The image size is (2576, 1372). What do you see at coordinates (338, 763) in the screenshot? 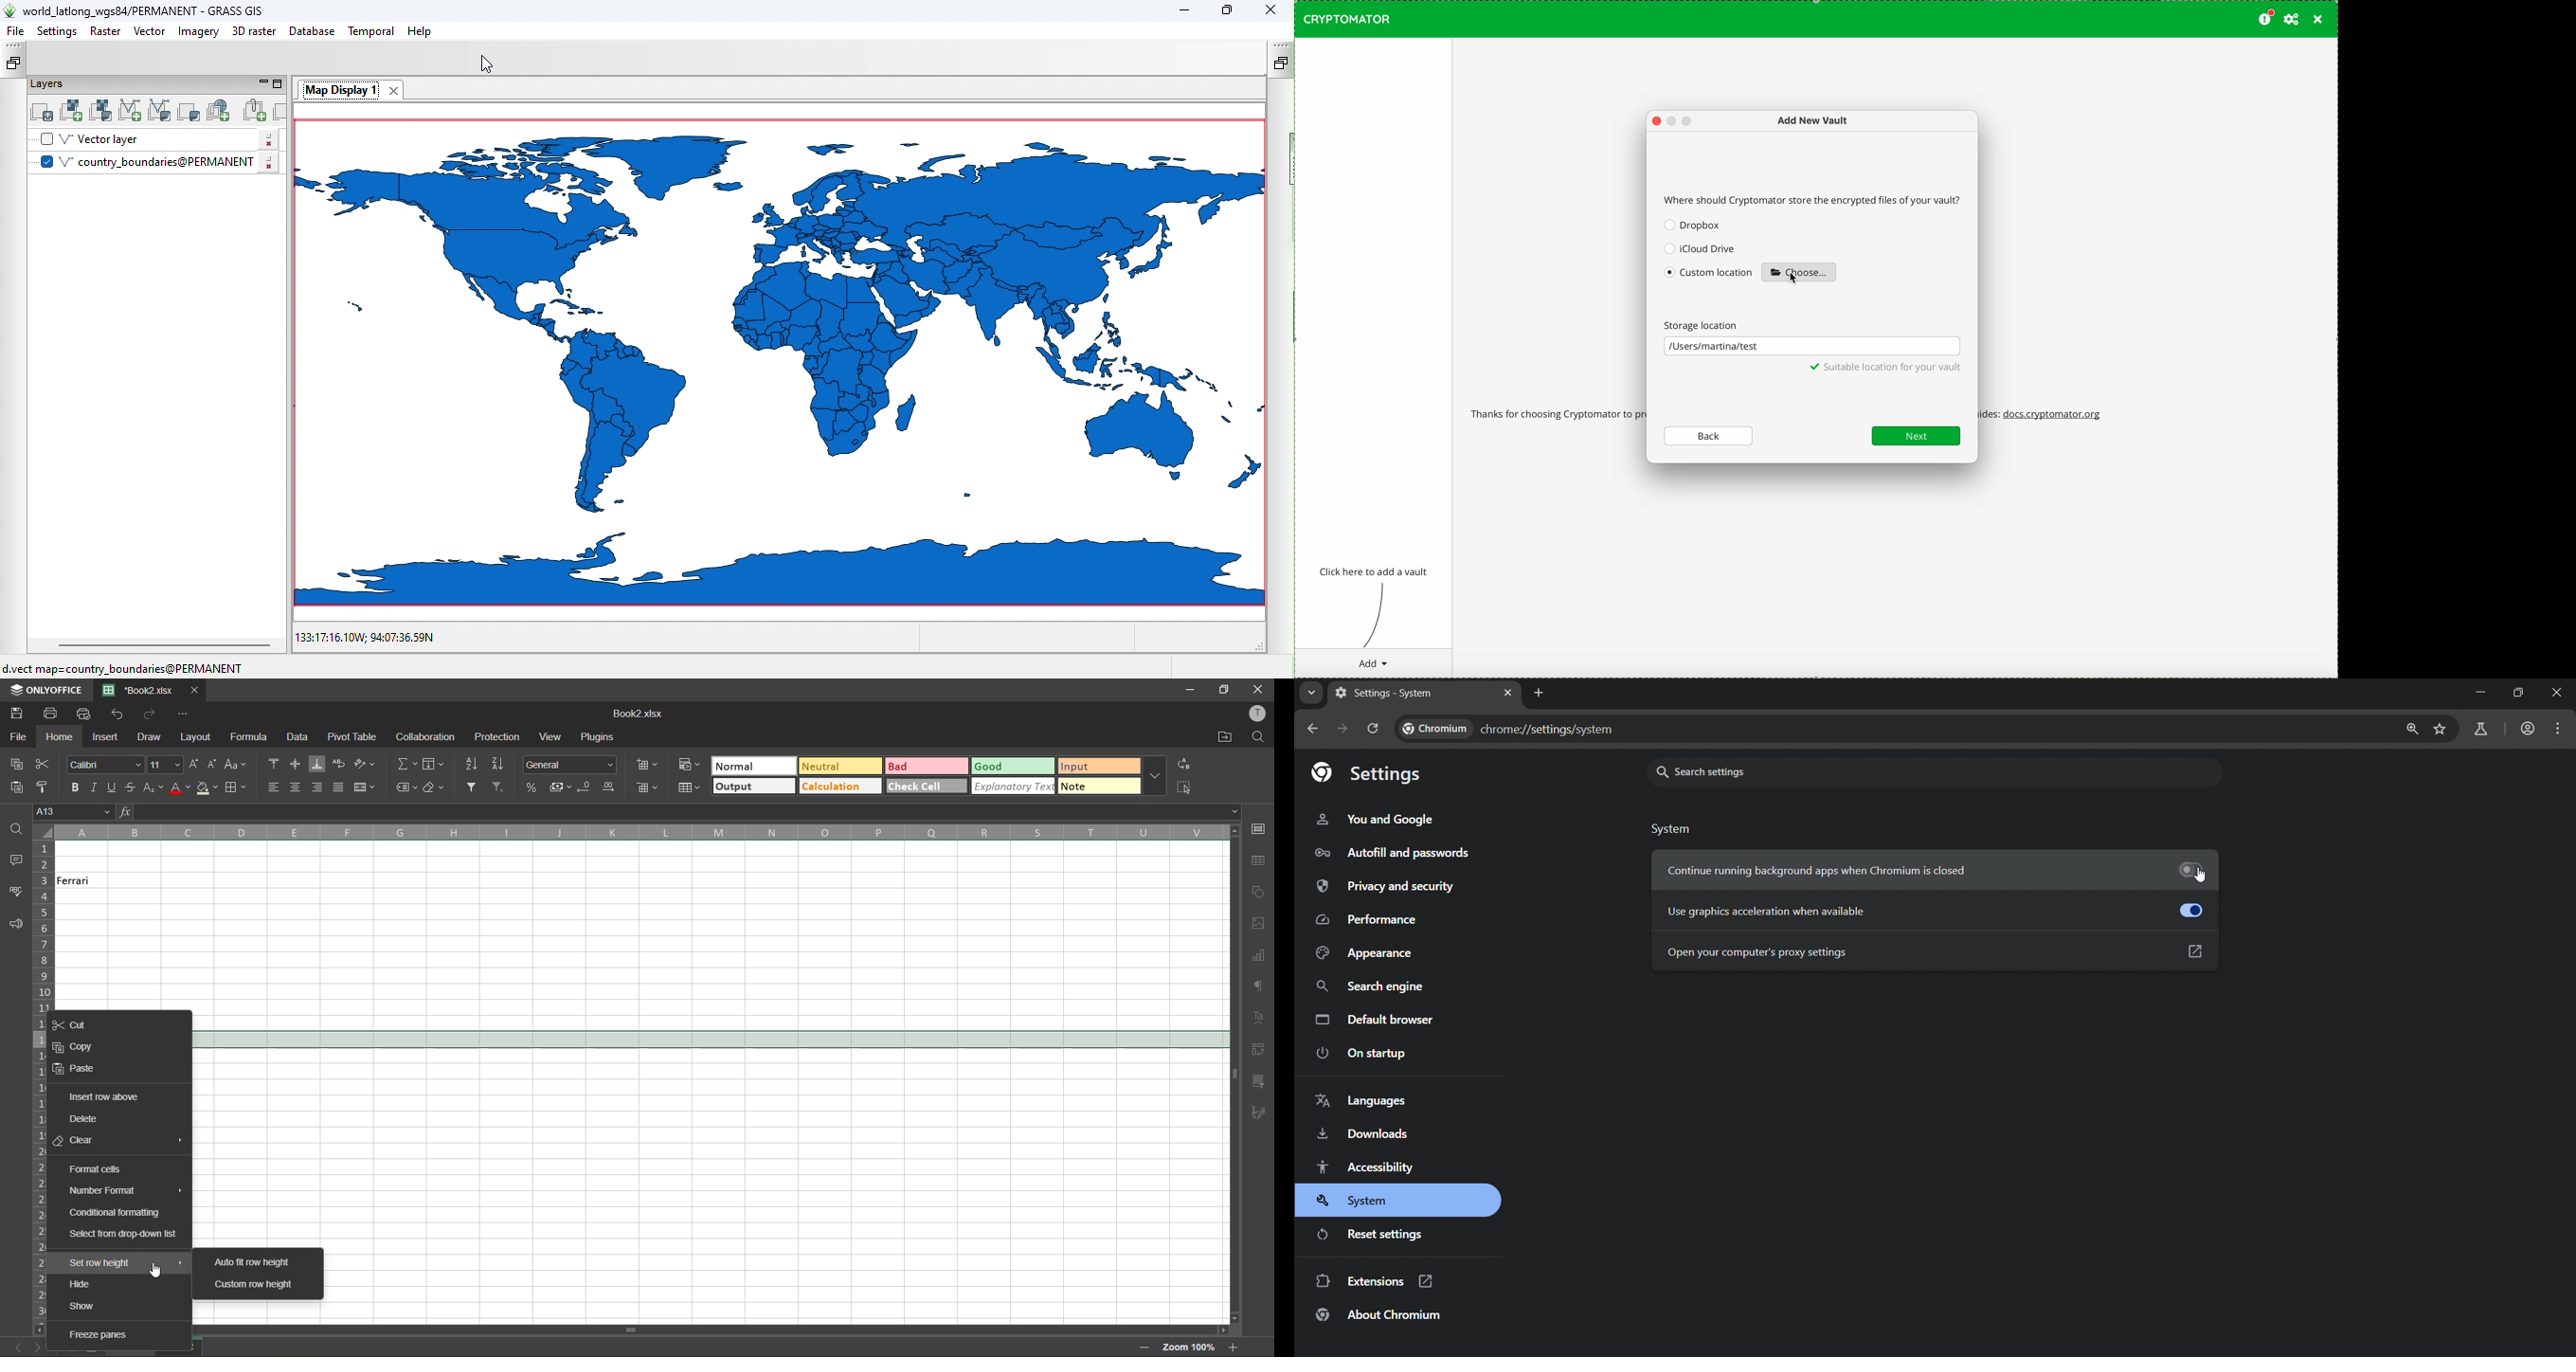
I see `wrap text` at bounding box center [338, 763].